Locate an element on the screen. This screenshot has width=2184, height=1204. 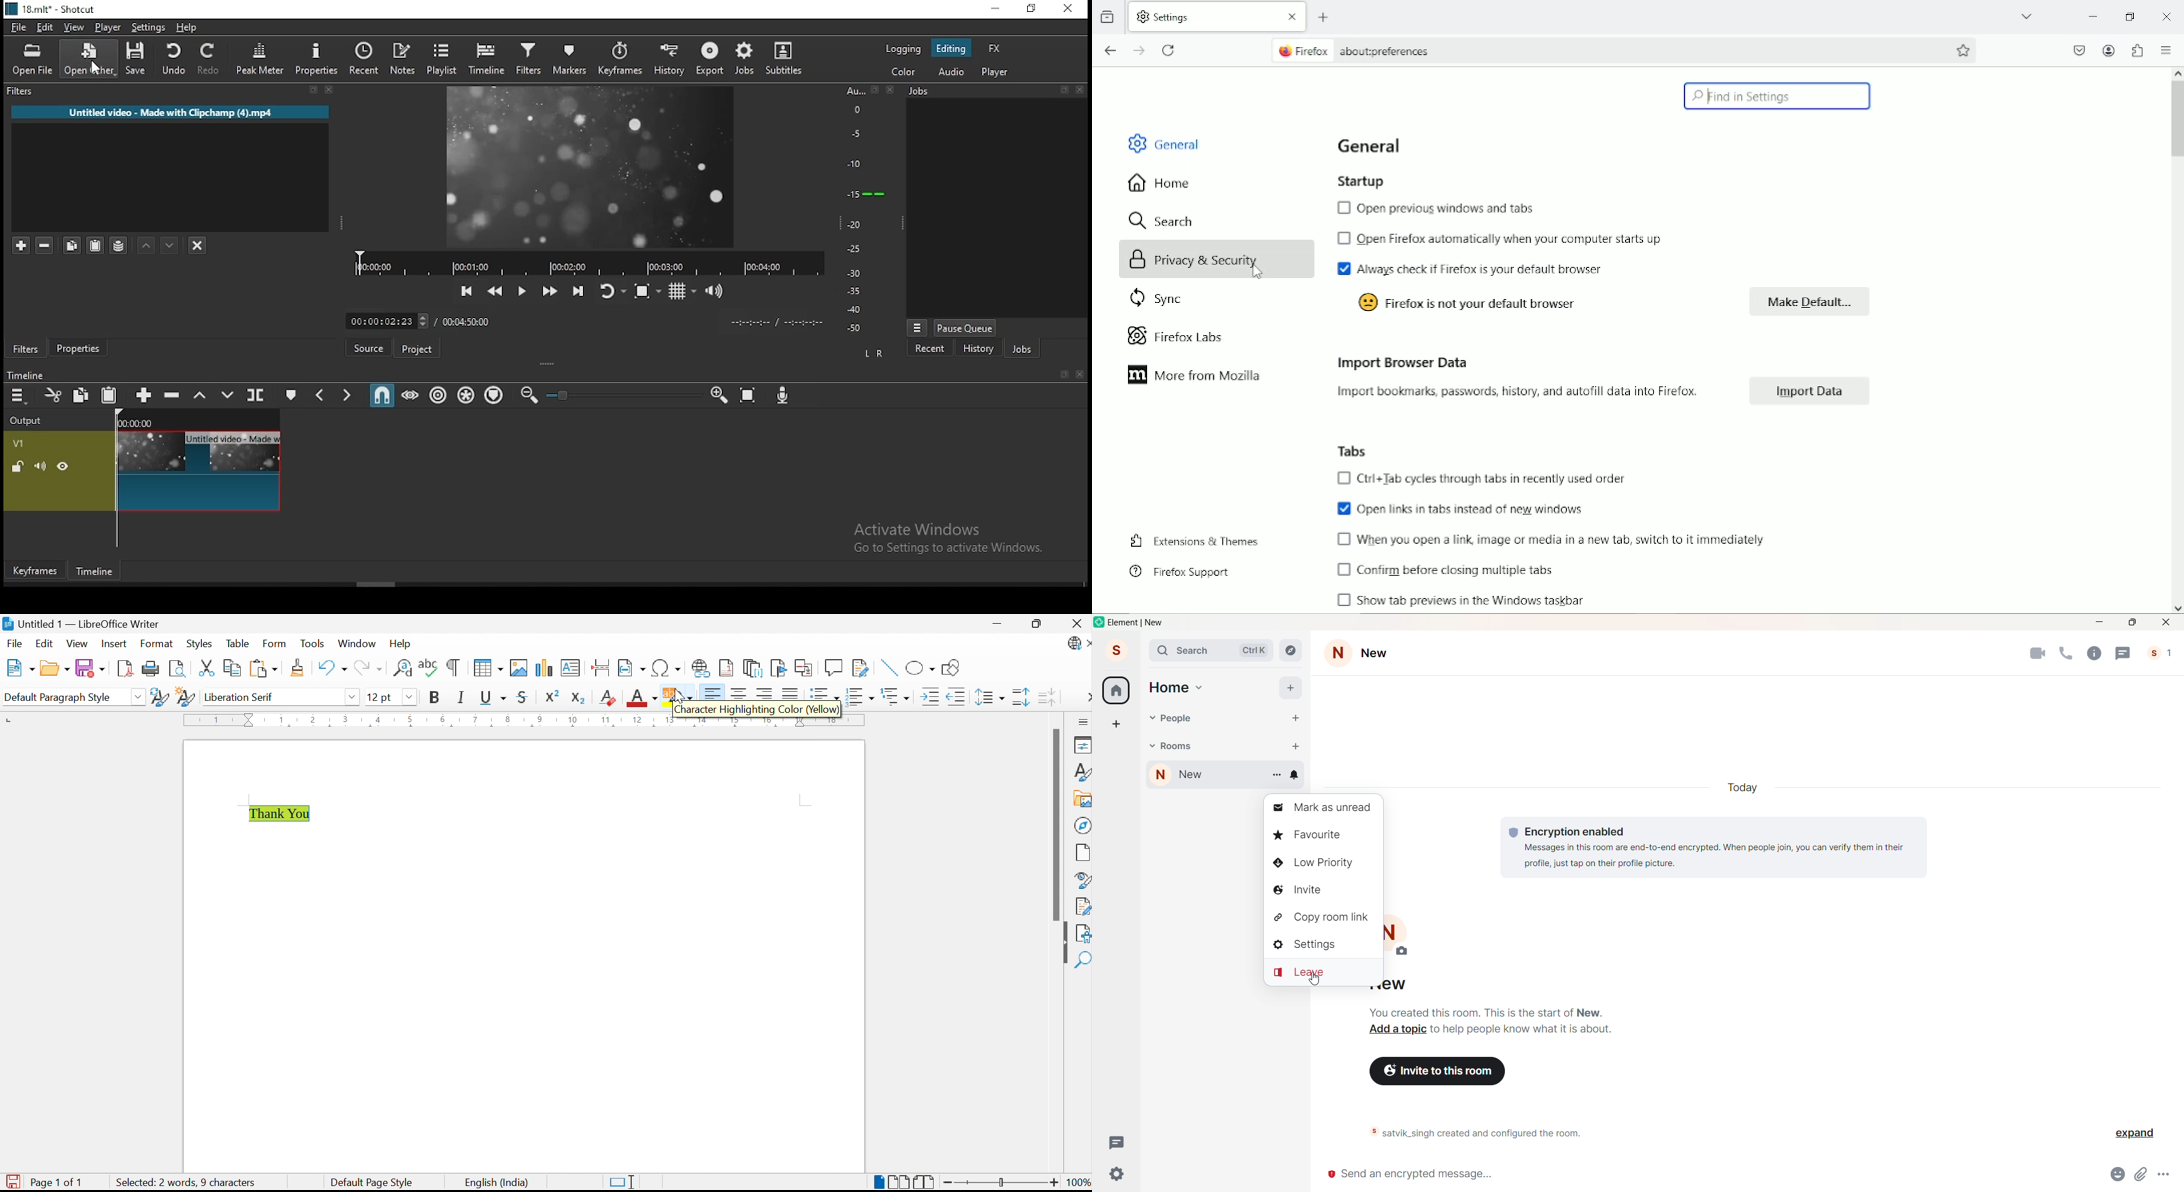
text is located at coordinates (1447, 208).